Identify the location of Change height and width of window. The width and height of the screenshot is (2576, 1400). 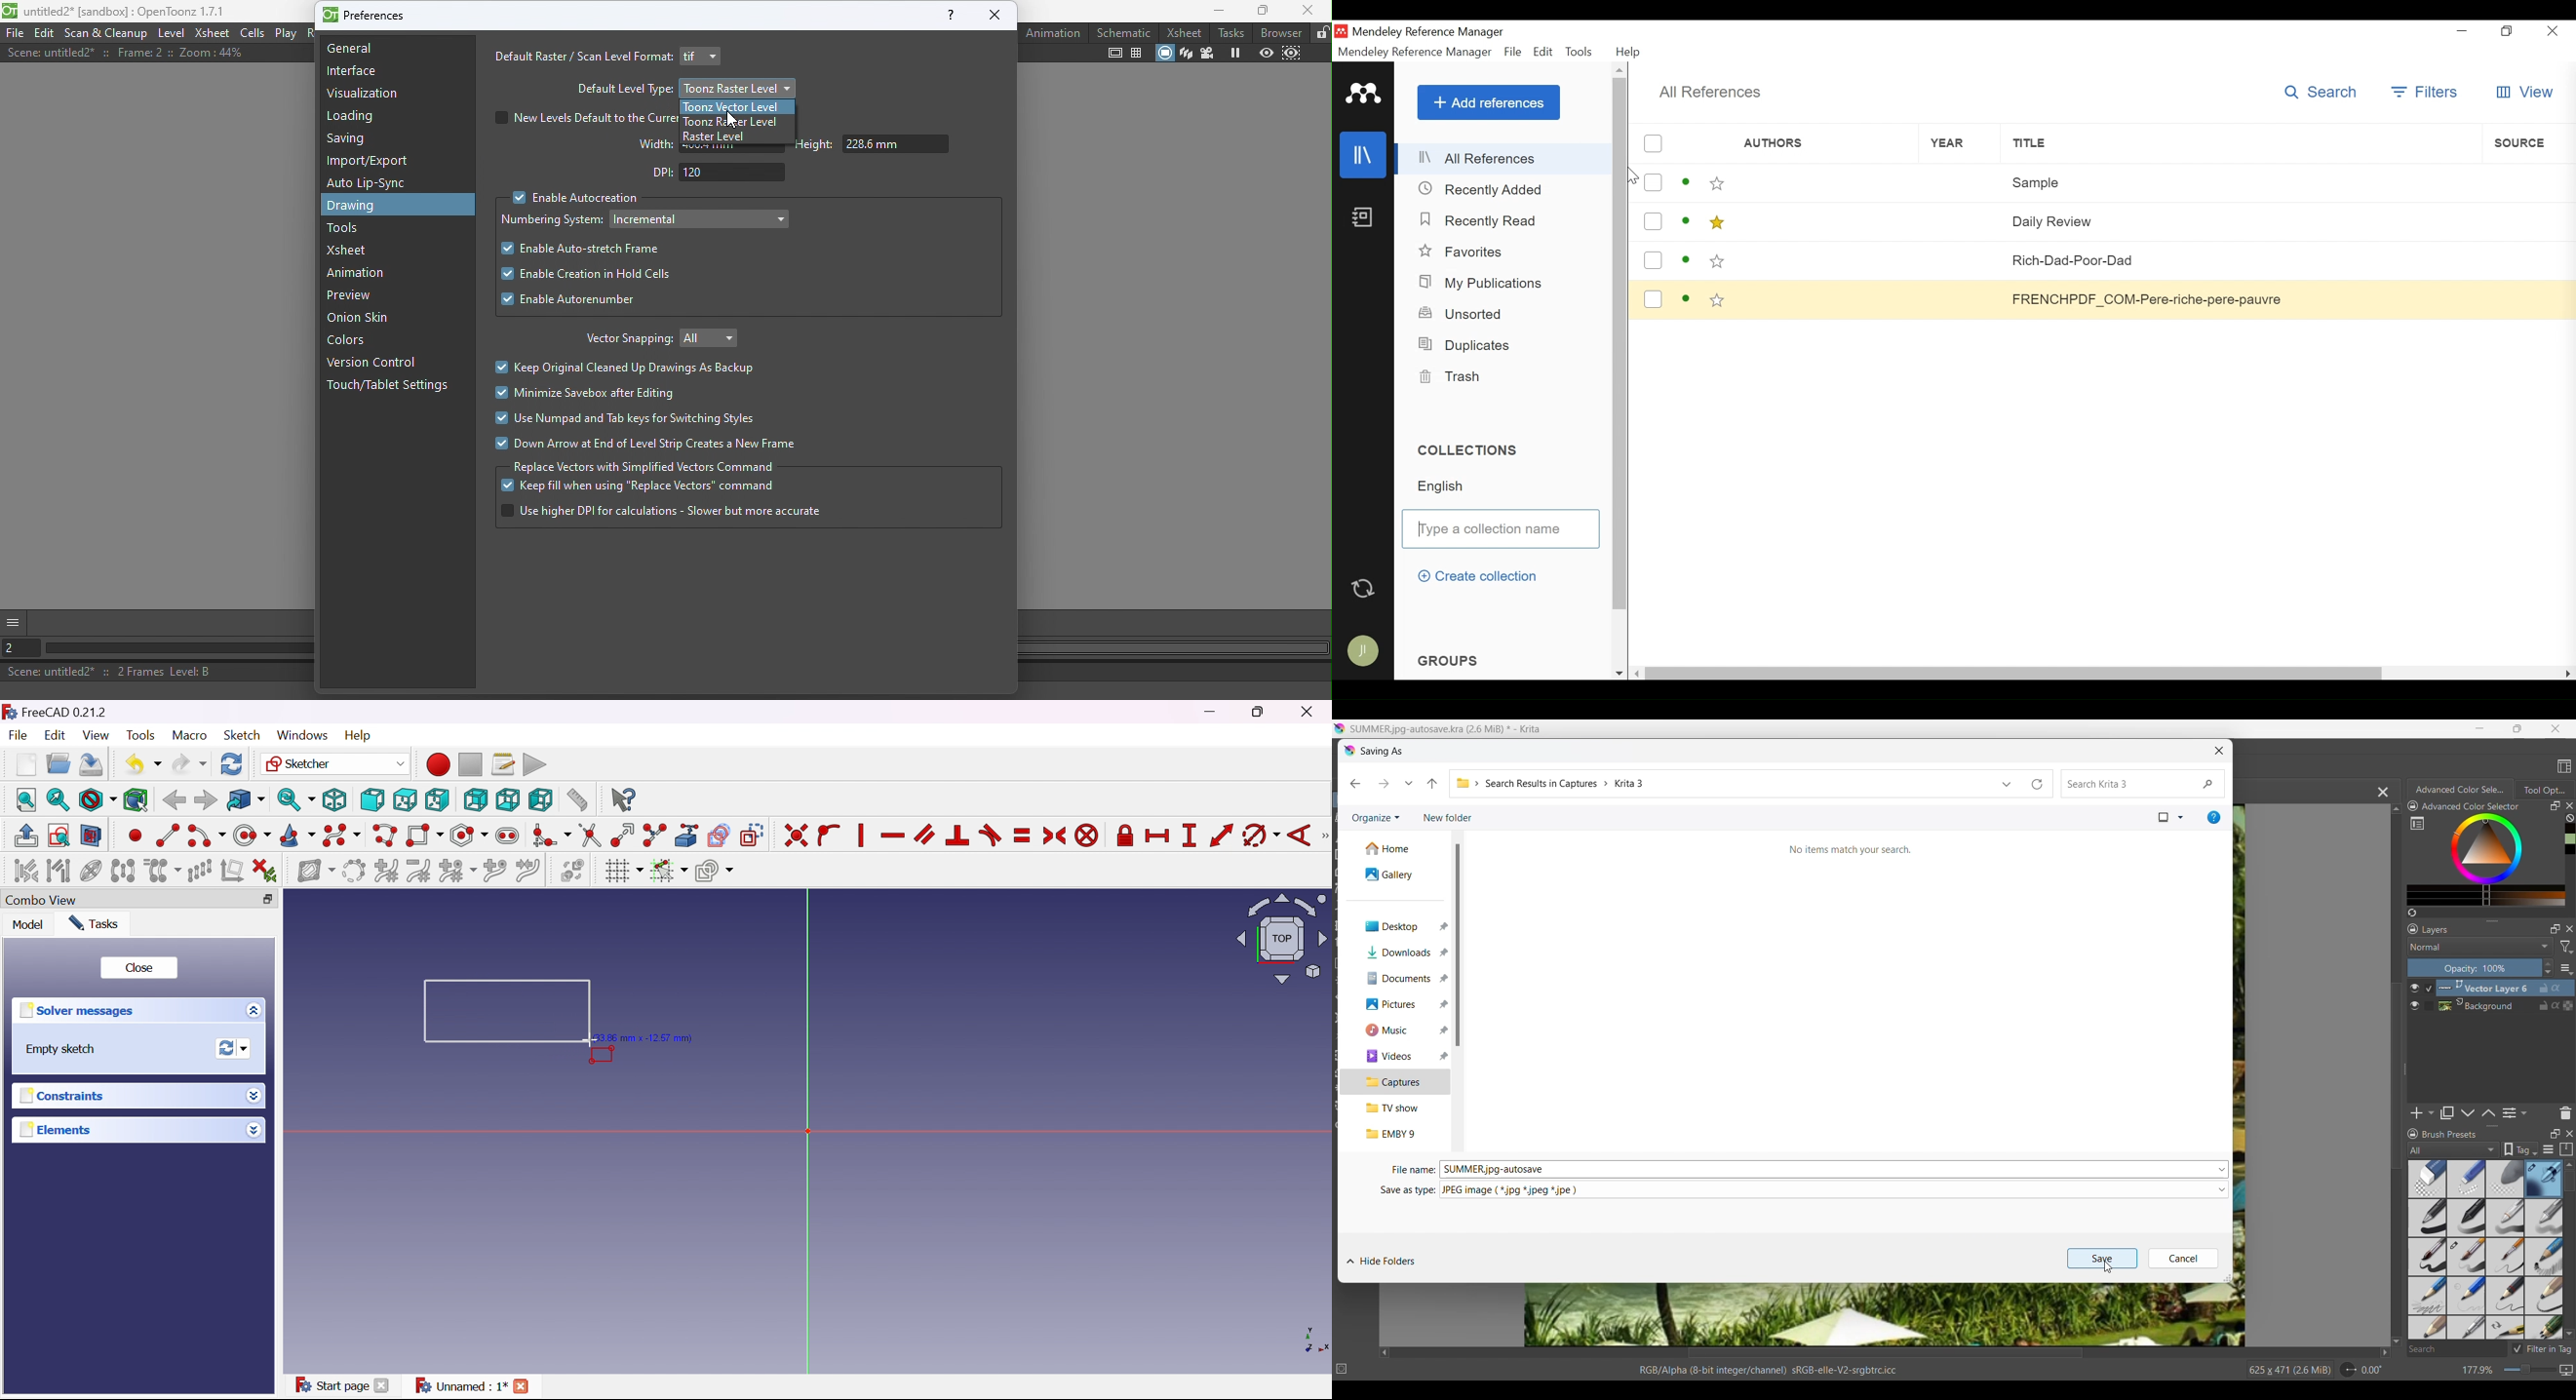
(2228, 1278).